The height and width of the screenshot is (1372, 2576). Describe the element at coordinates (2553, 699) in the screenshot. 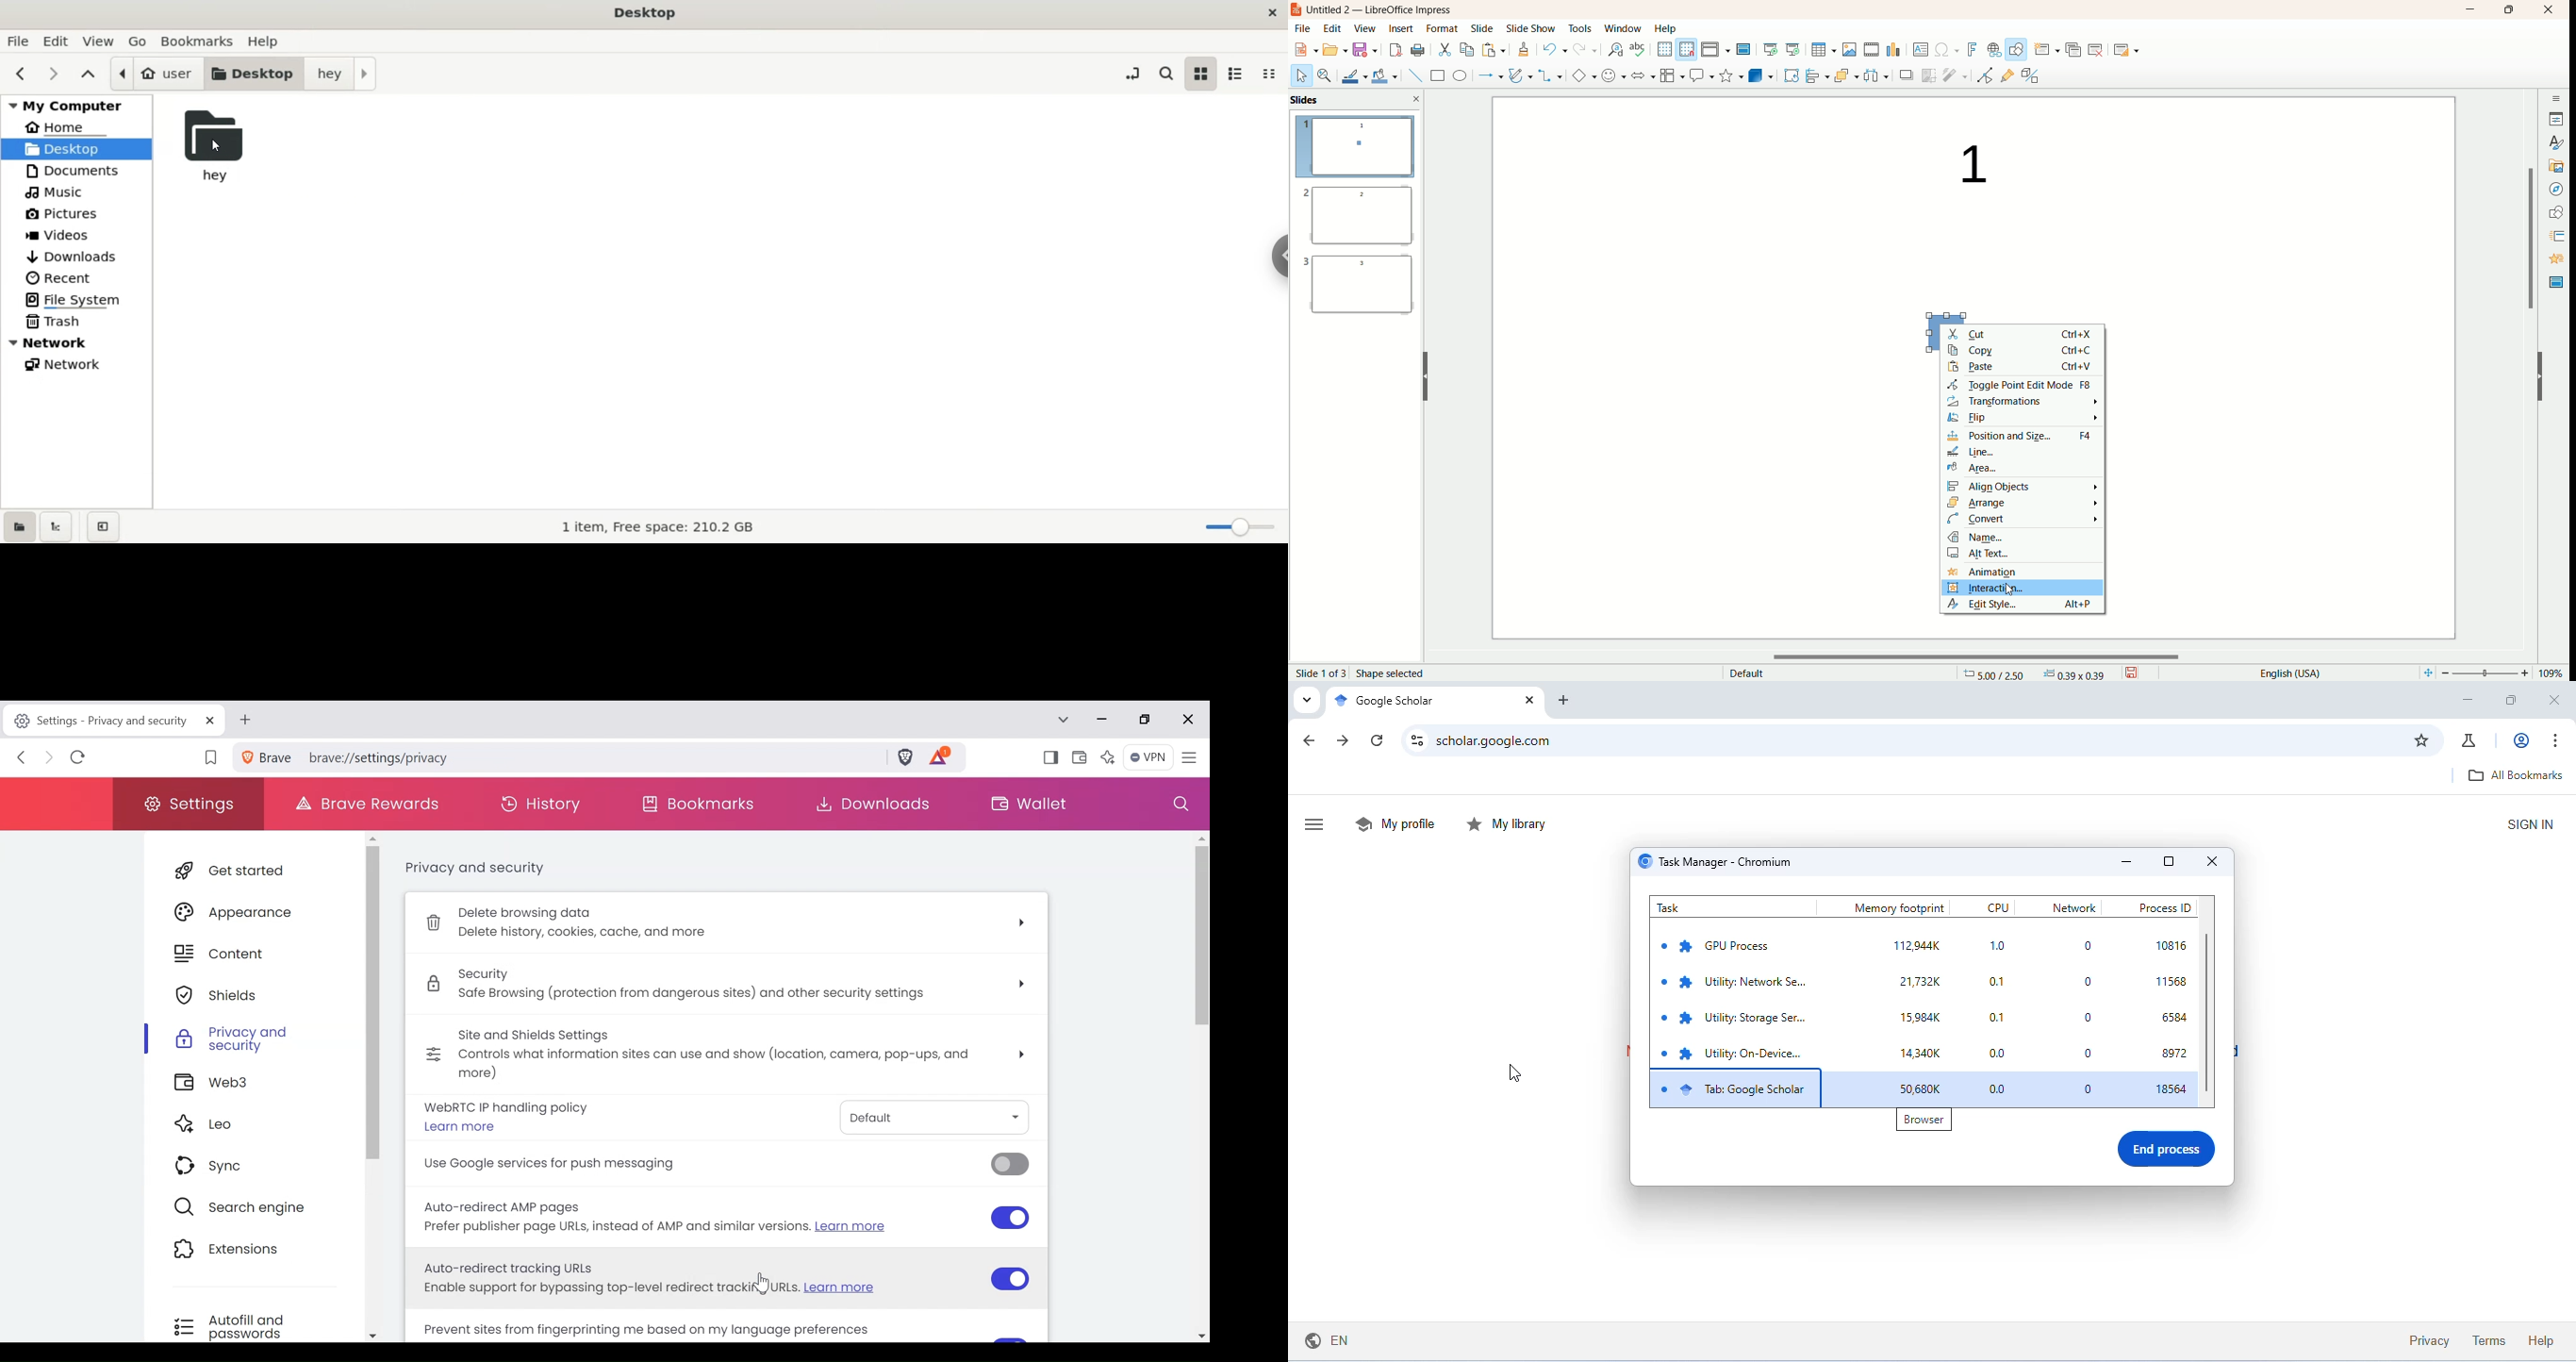

I see `close` at that location.